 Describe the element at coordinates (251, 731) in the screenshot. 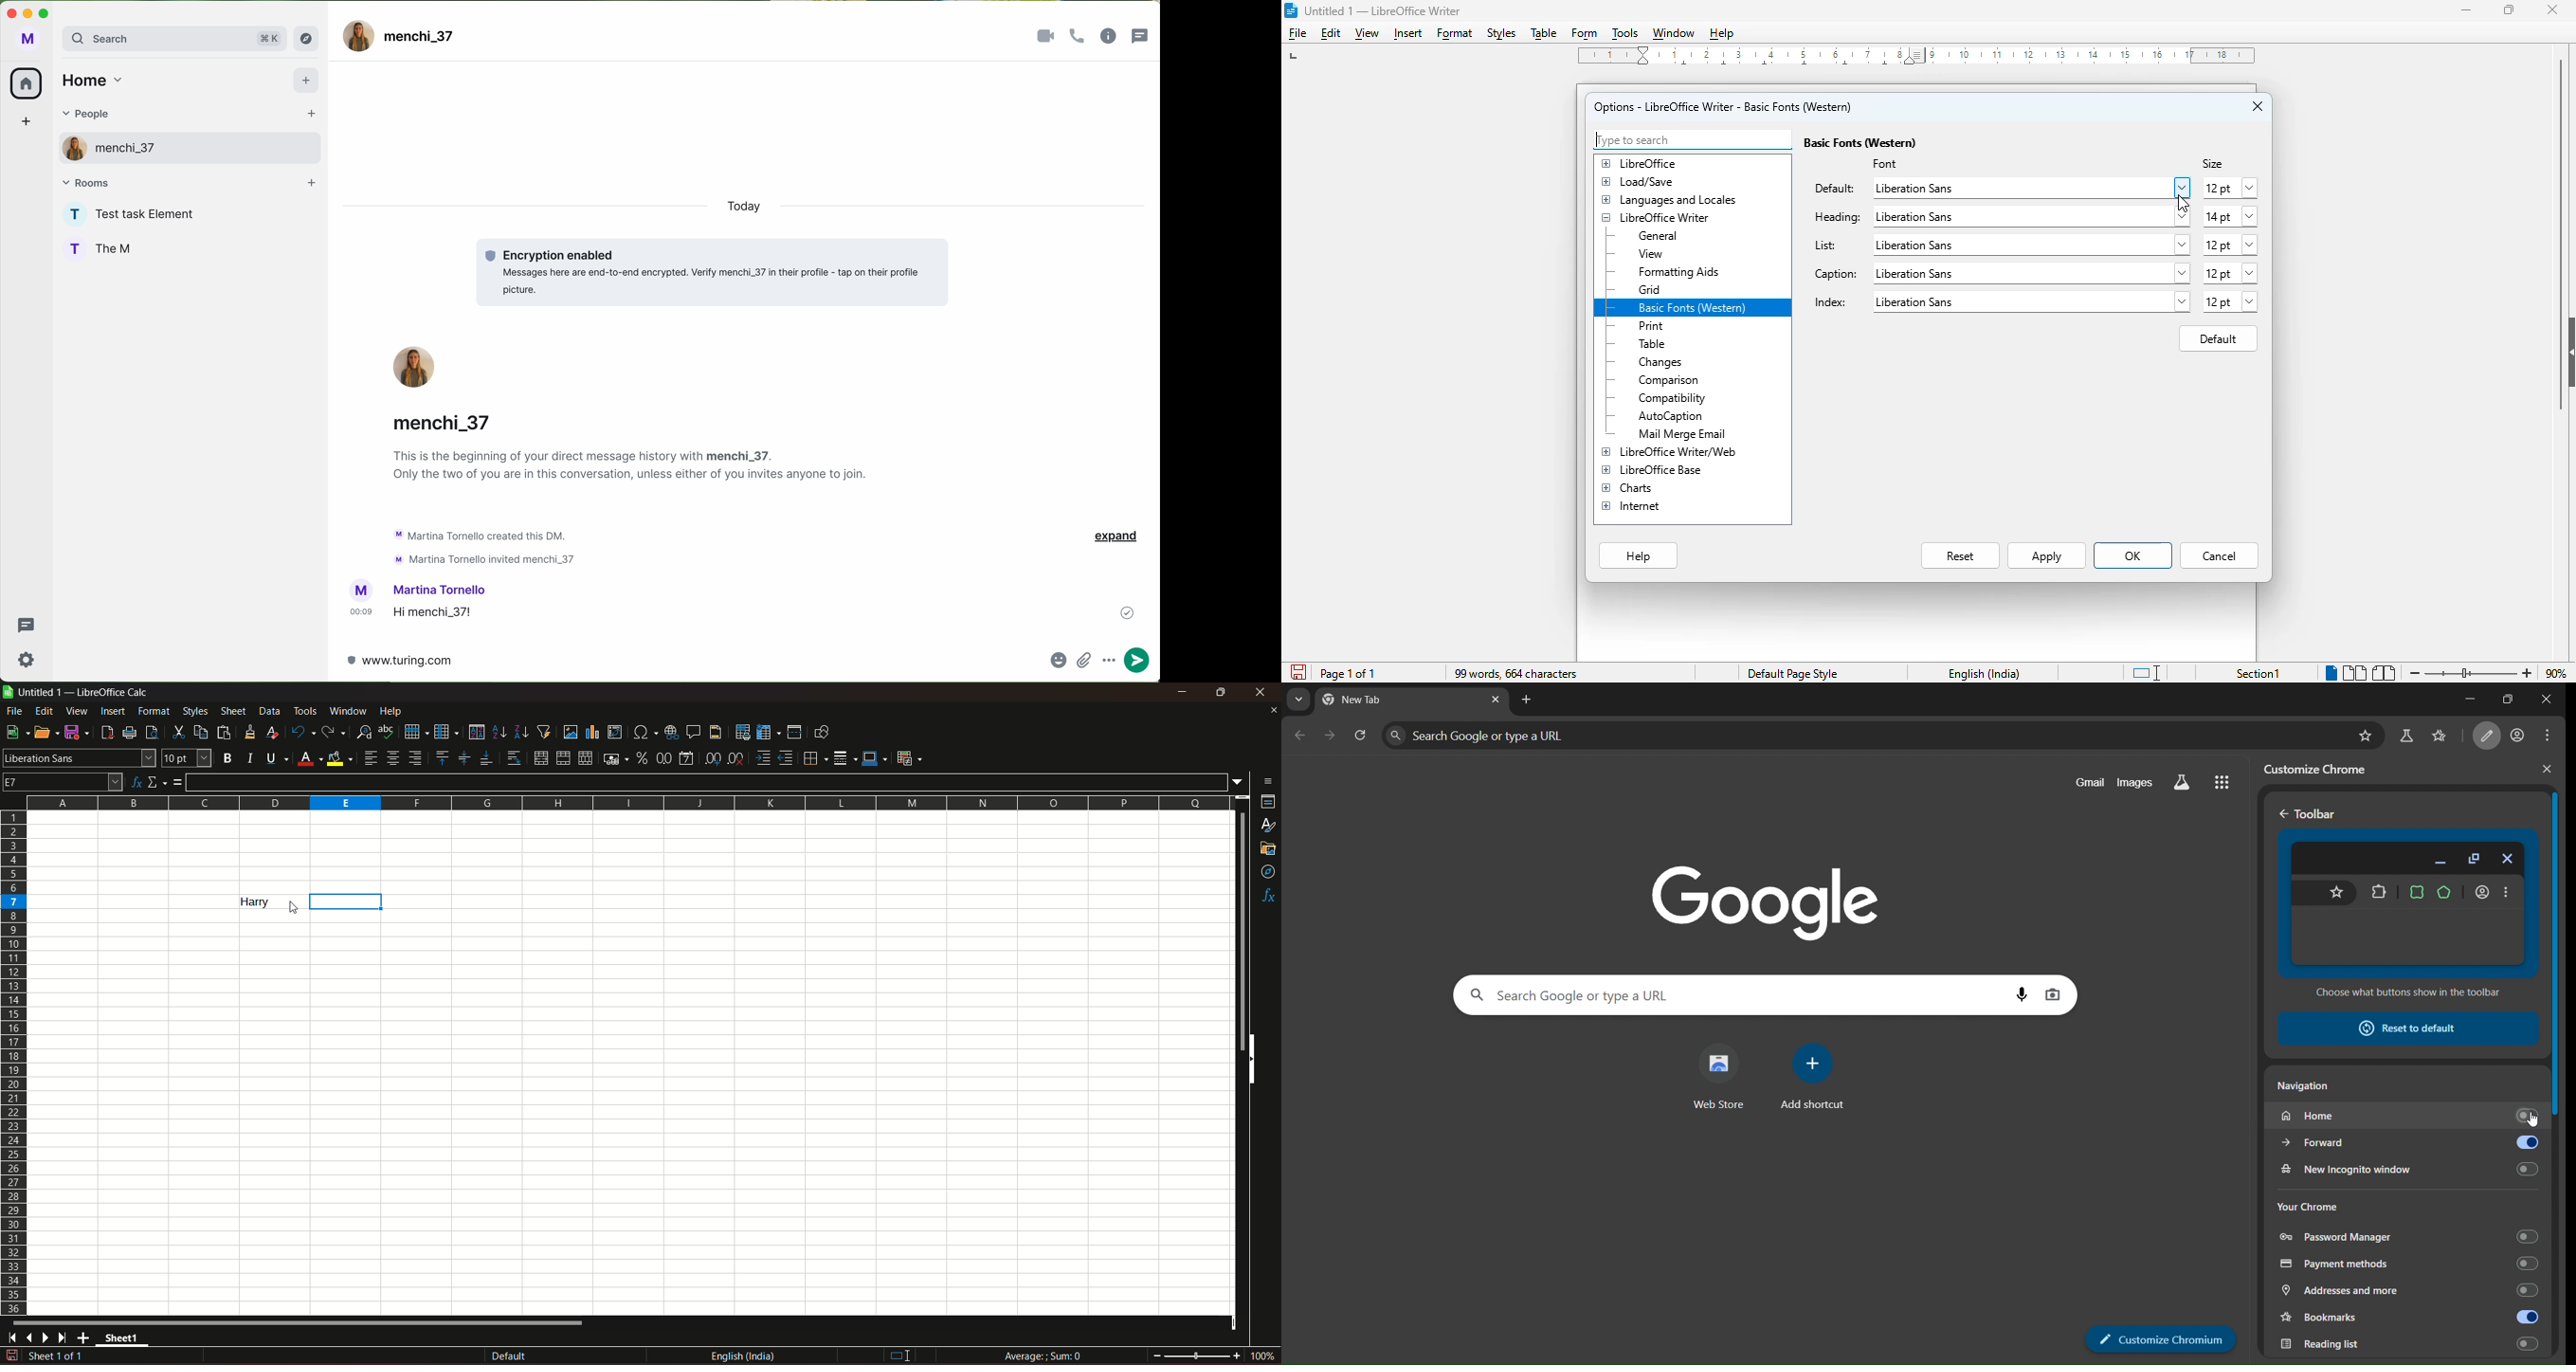

I see `clone formatting` at that location.